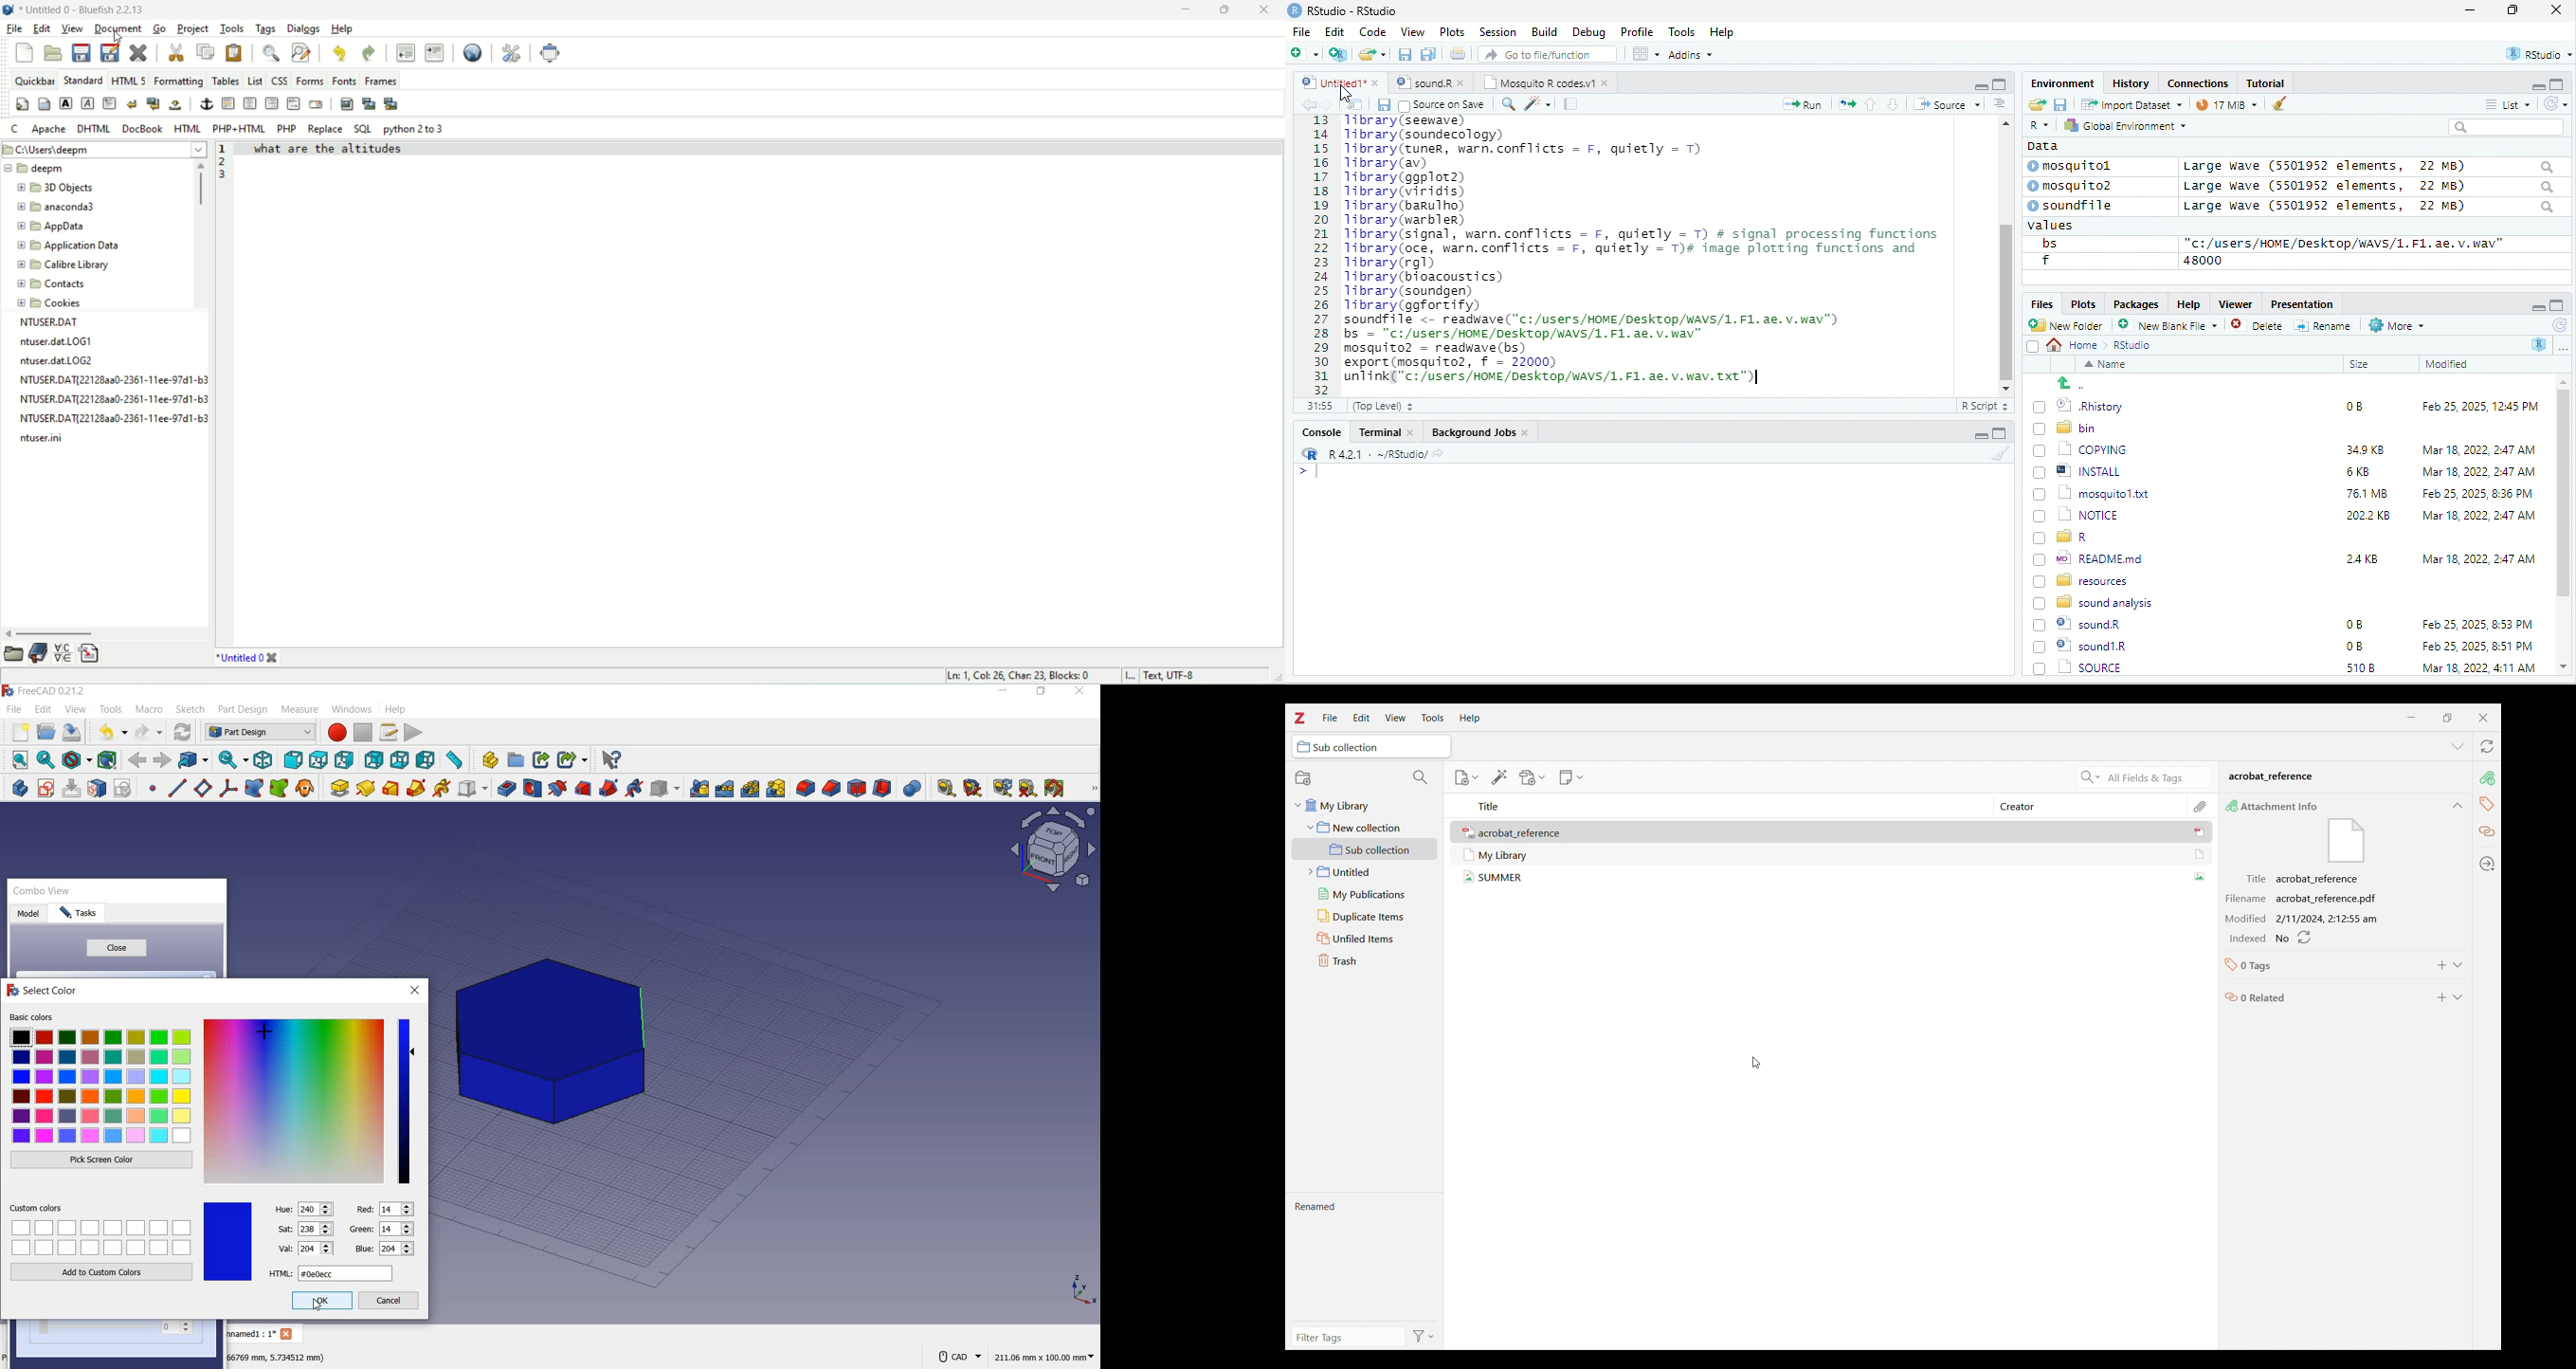  What do you see at coordinates (1368, 872) in the screenshot?
I see `Untitled folder` at bounding box center [1368, 872].